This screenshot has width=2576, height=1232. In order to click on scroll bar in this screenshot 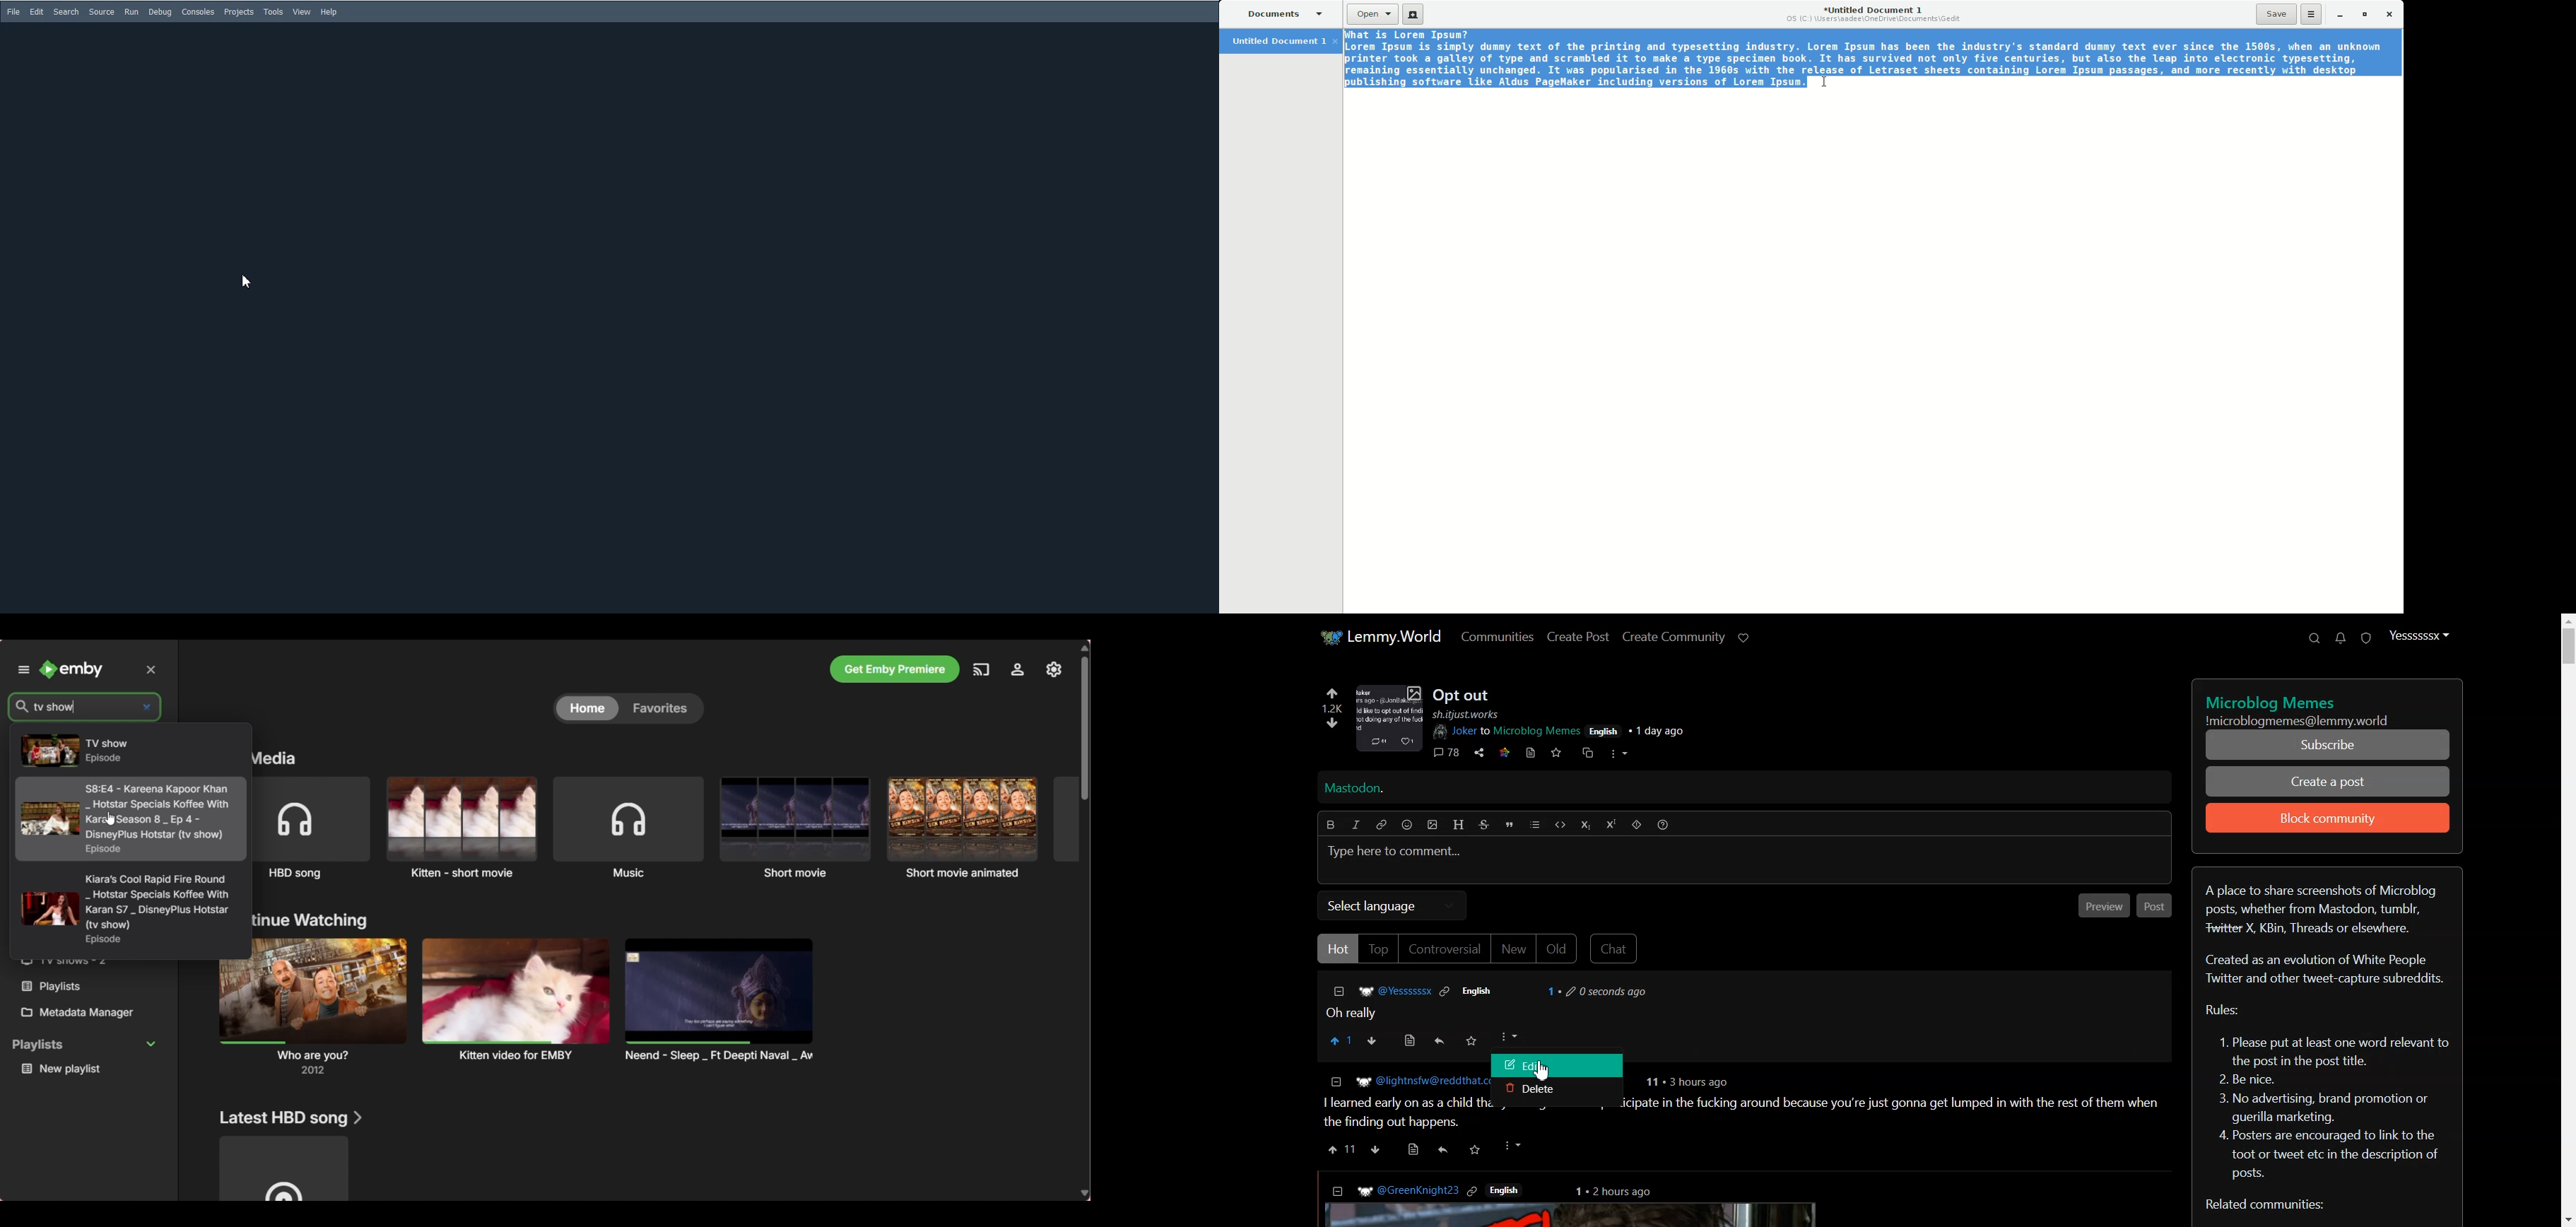, I will do `click(1084, 722)`.